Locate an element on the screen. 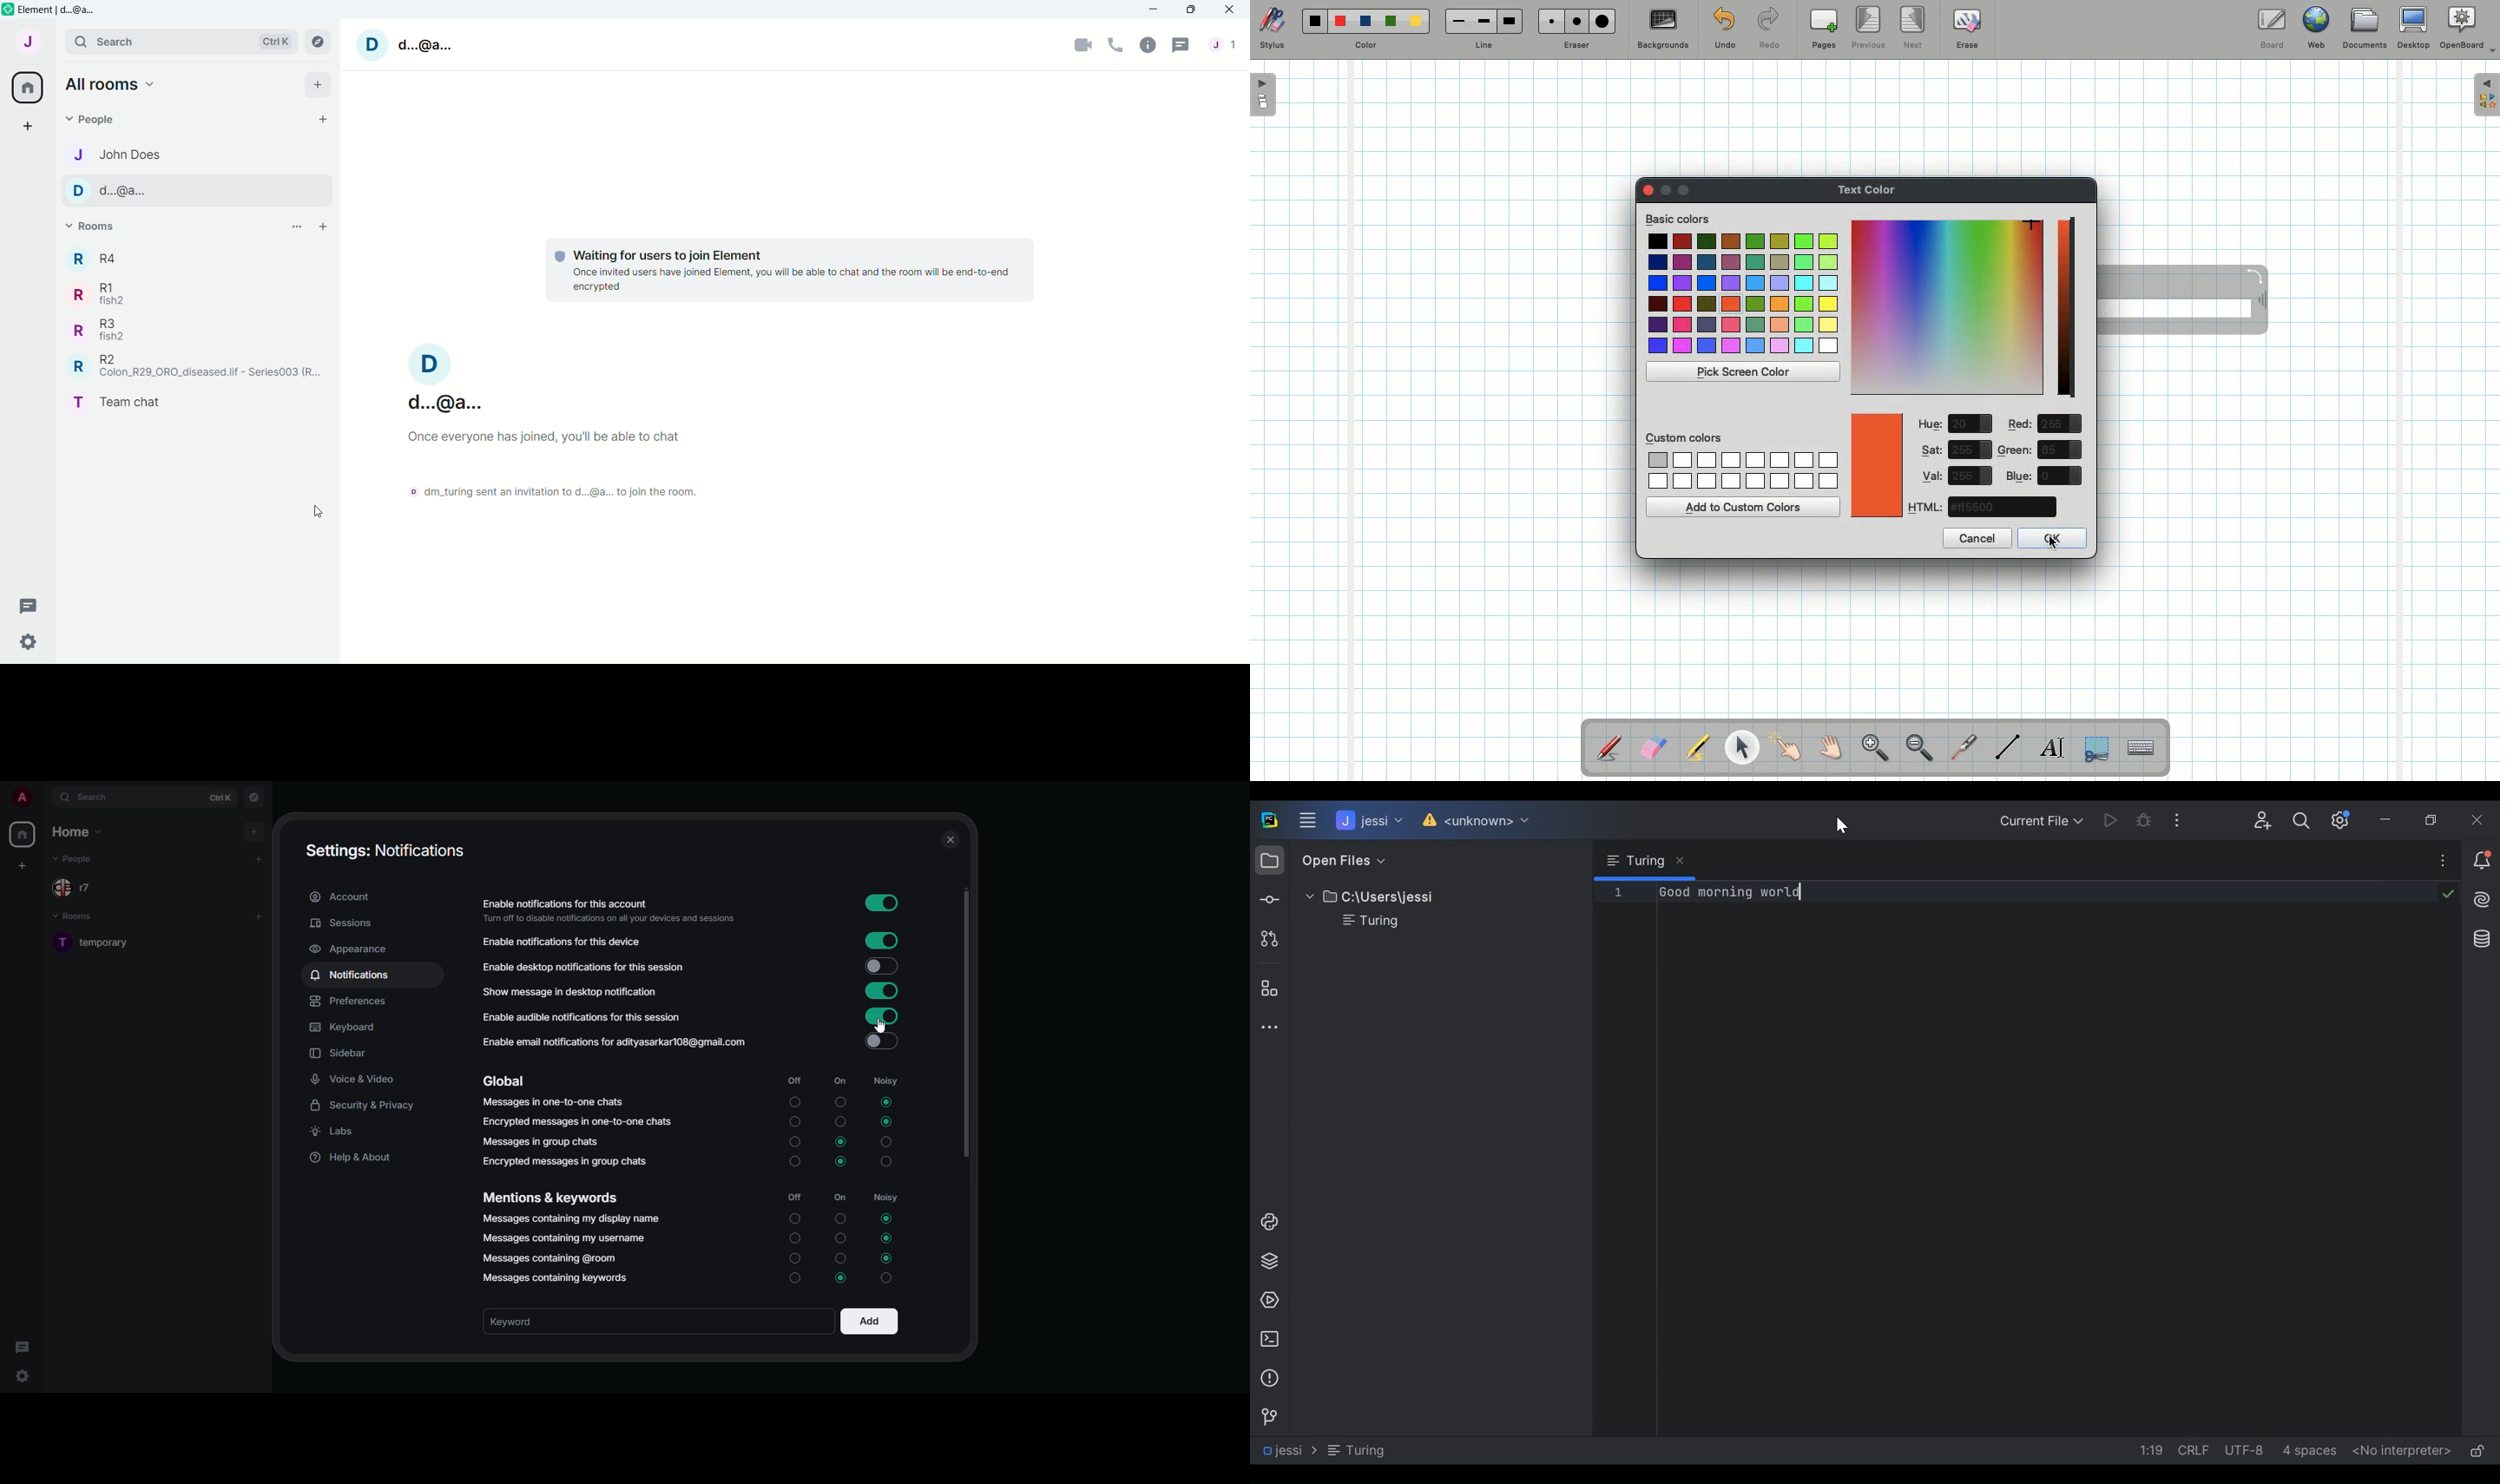 The height and width of the screenshot is (1484, 2520). Home Options is located at coordinates (114, 85).